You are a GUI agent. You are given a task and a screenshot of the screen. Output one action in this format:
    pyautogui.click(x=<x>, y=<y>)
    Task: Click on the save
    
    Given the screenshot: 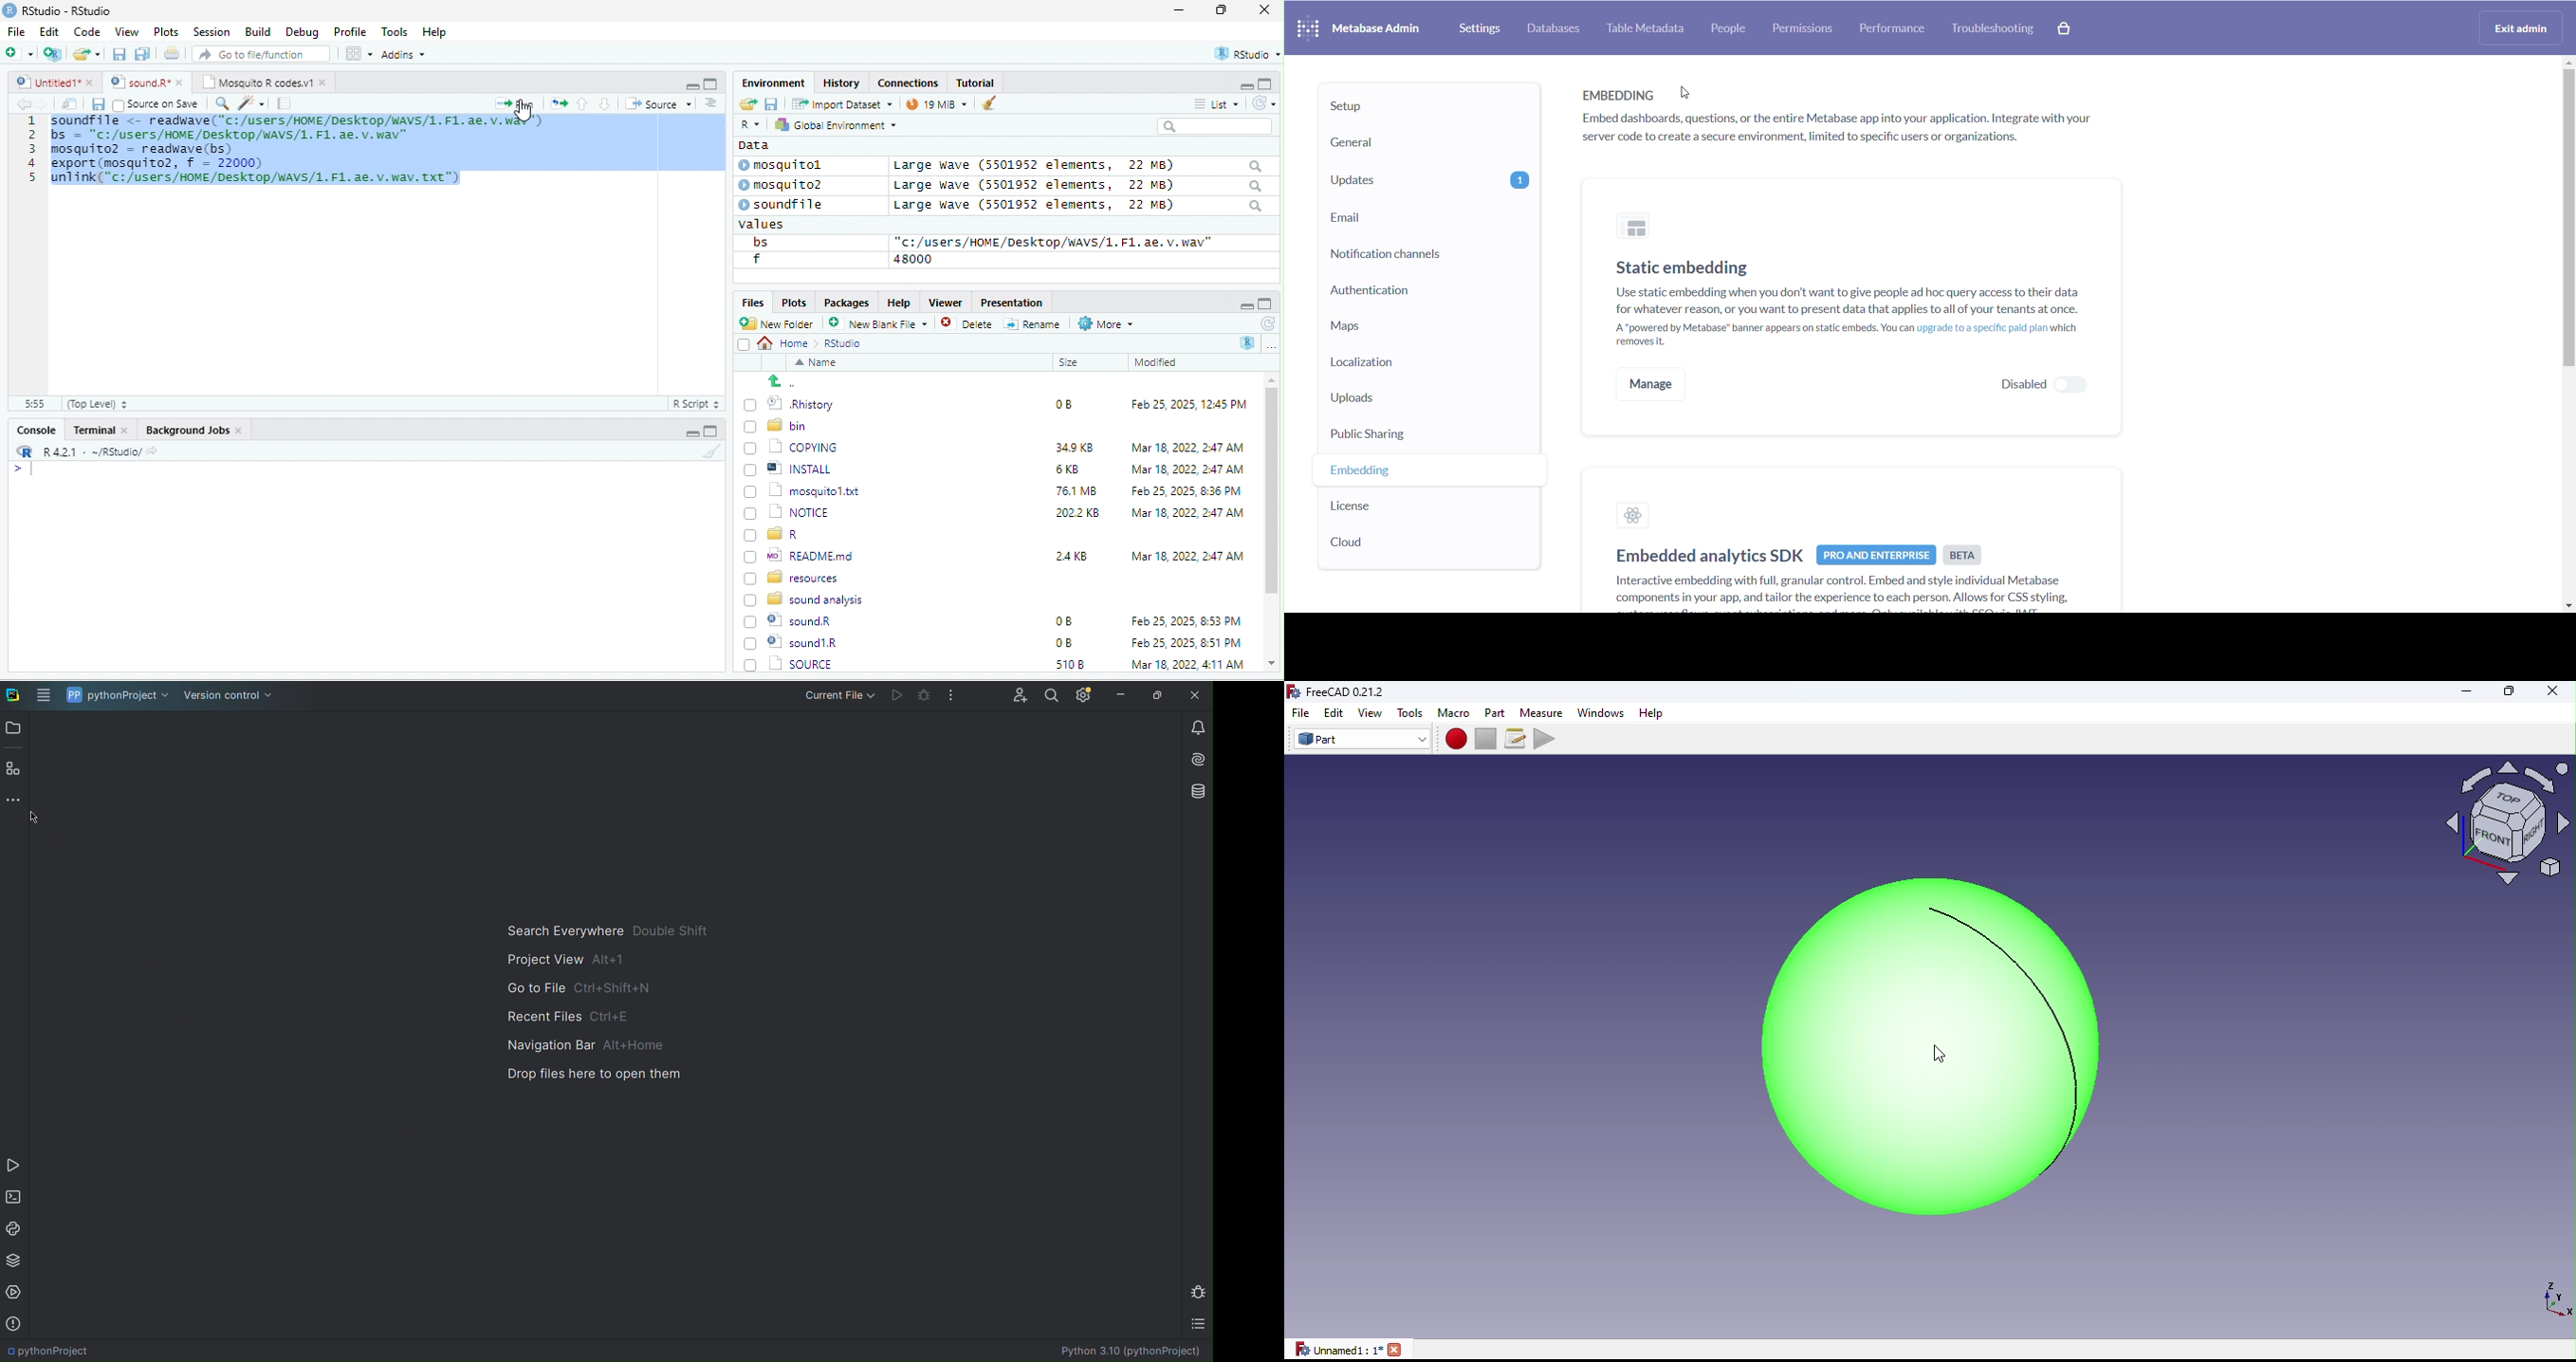 What is the action you would take?
    pyautogui.click(x=771, y=103)
    